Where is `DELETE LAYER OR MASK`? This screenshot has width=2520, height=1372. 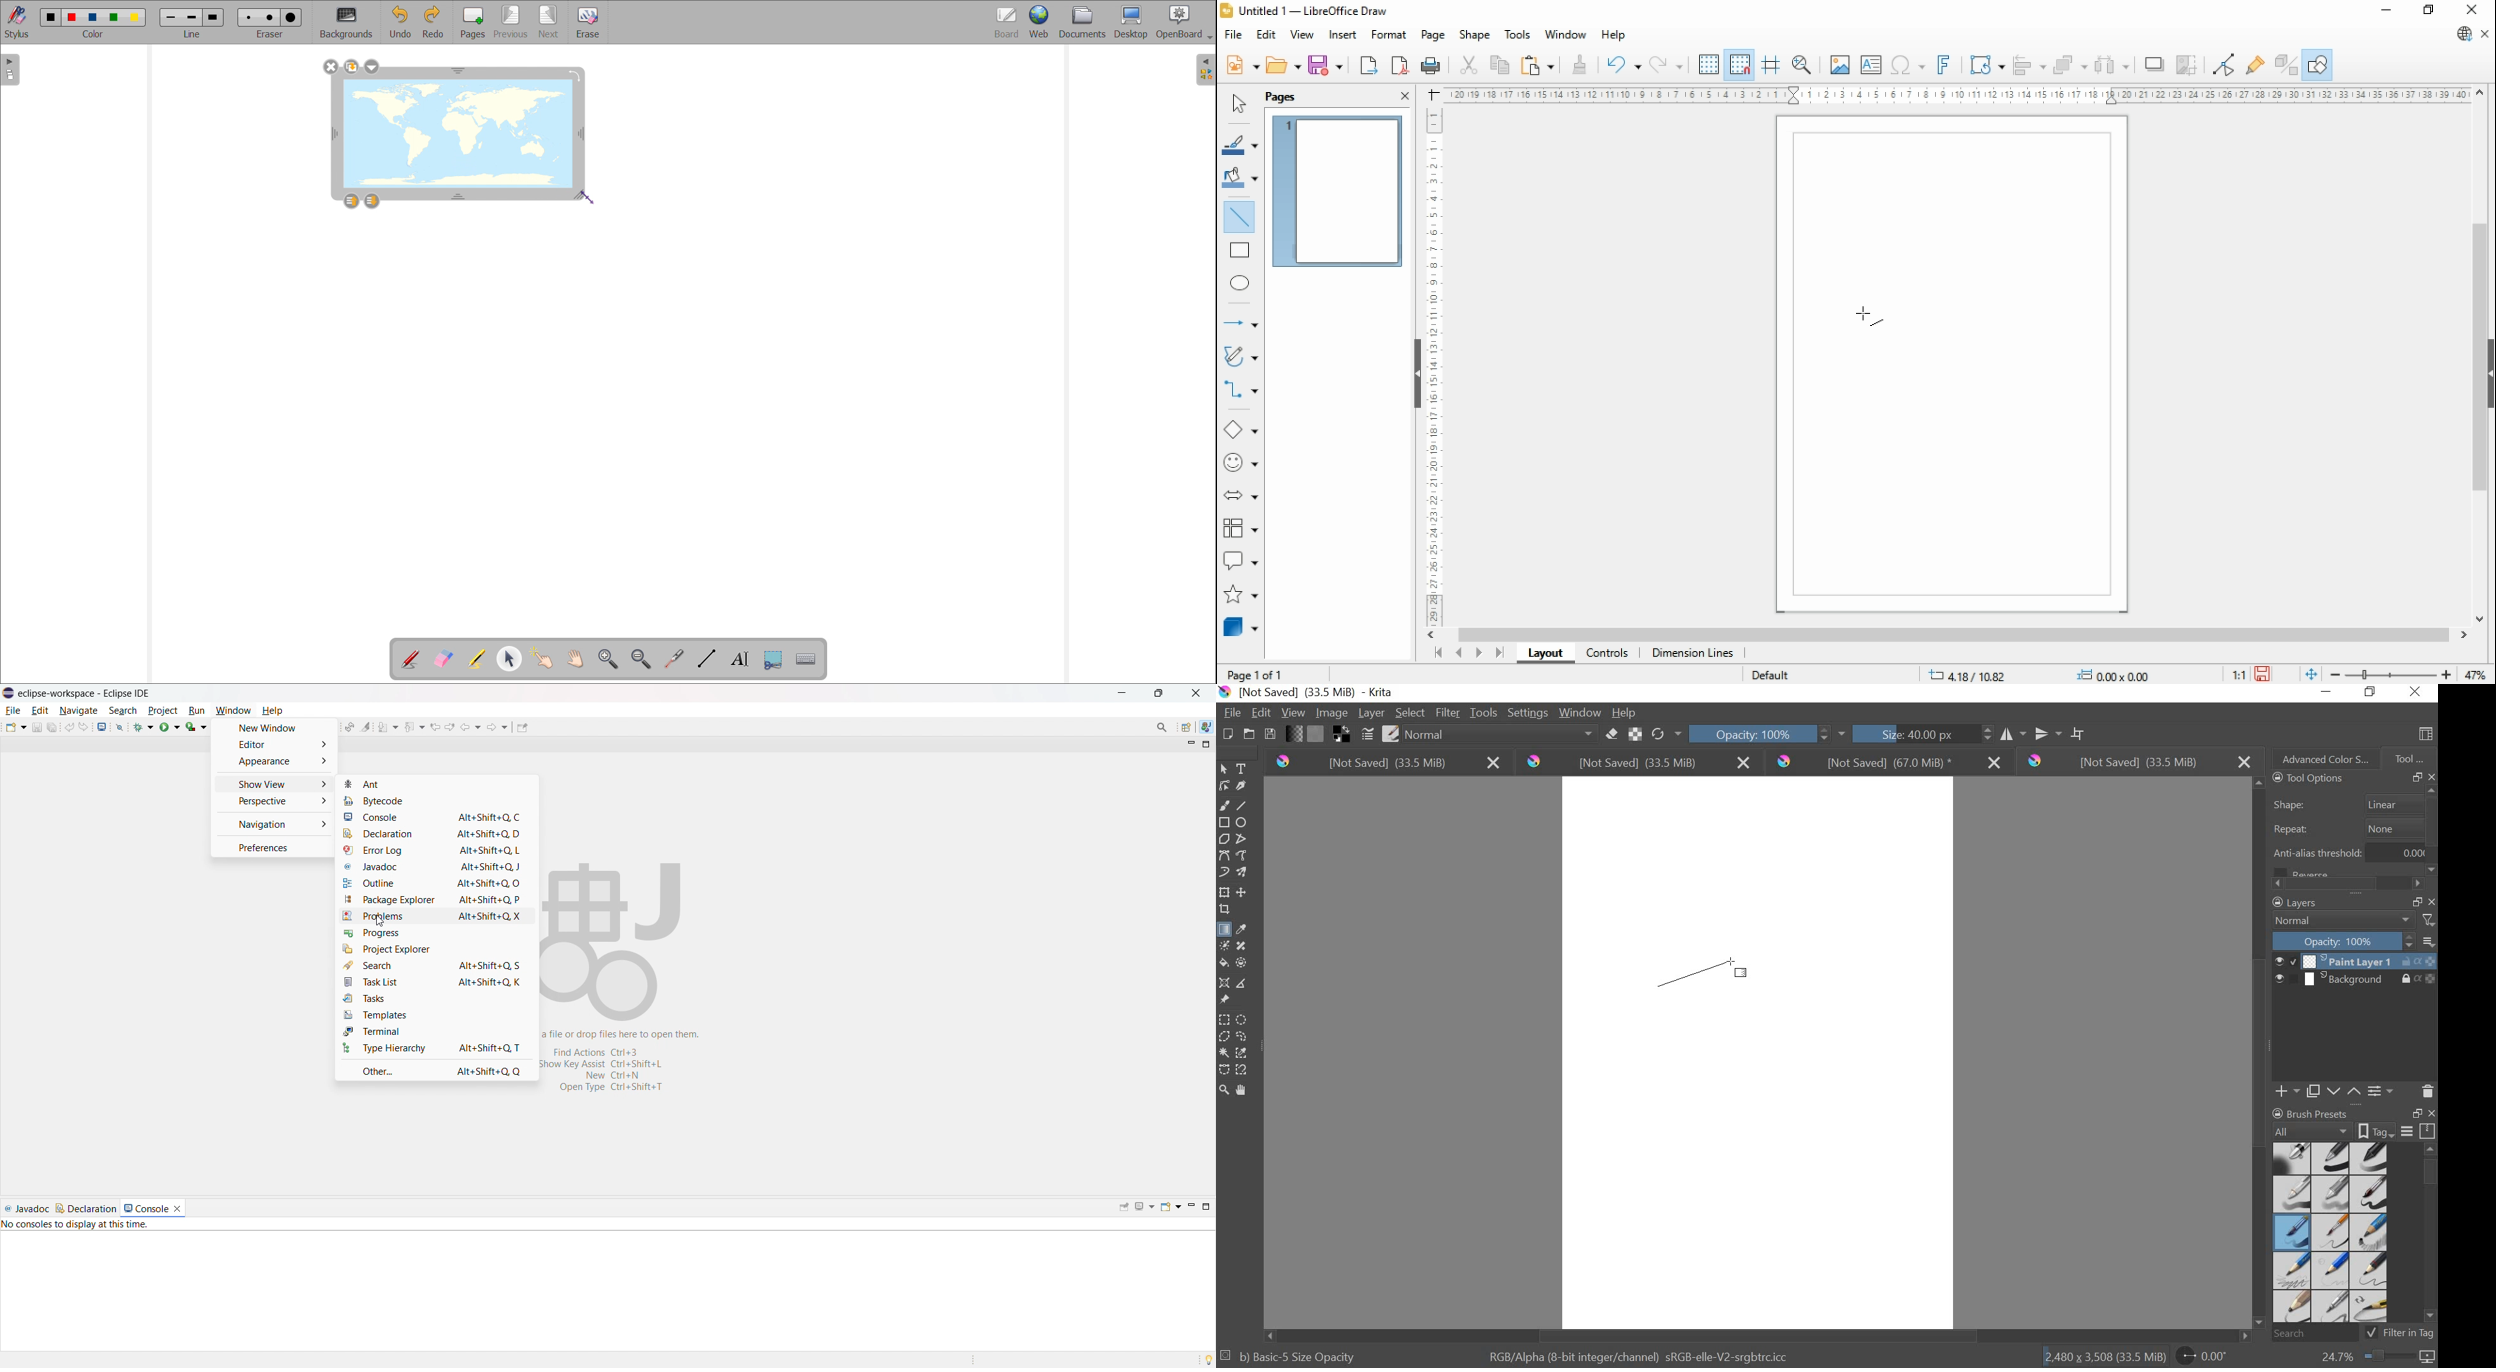
DELETE LAYER OR MASK is located at coordinates (2428, 1091).